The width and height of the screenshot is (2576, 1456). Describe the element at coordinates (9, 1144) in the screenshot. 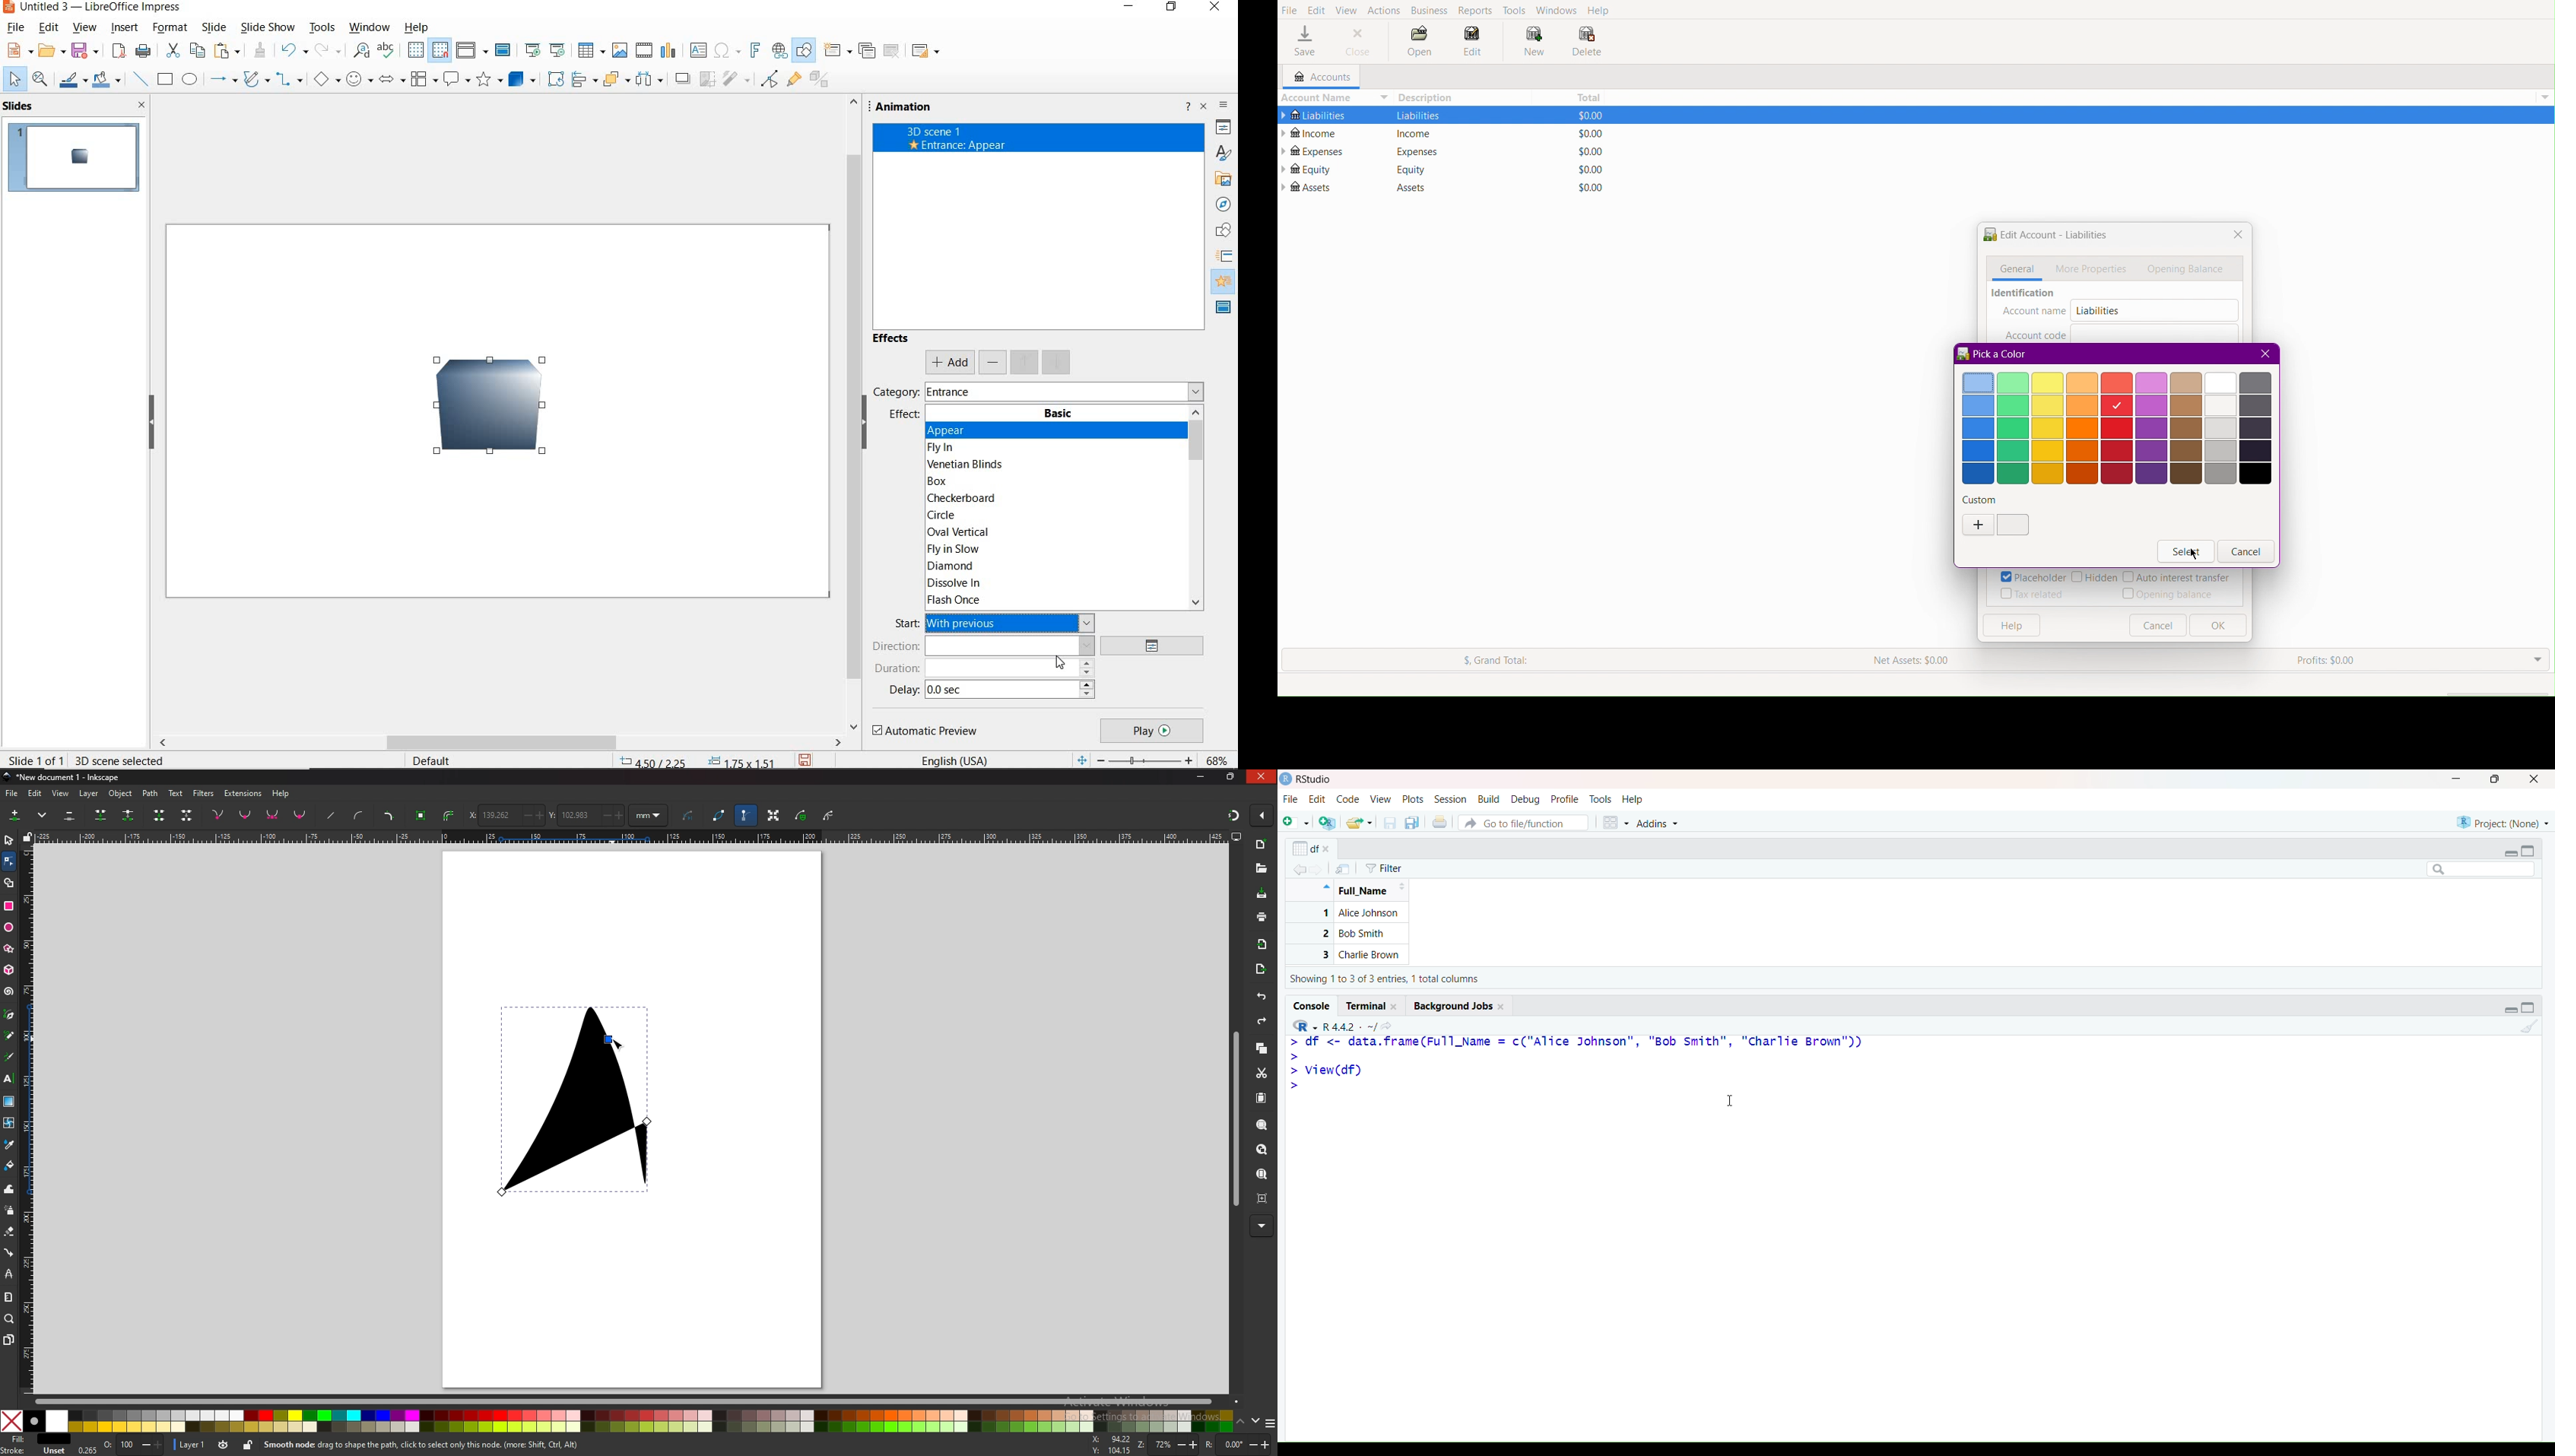

I see `dropper` at that location.